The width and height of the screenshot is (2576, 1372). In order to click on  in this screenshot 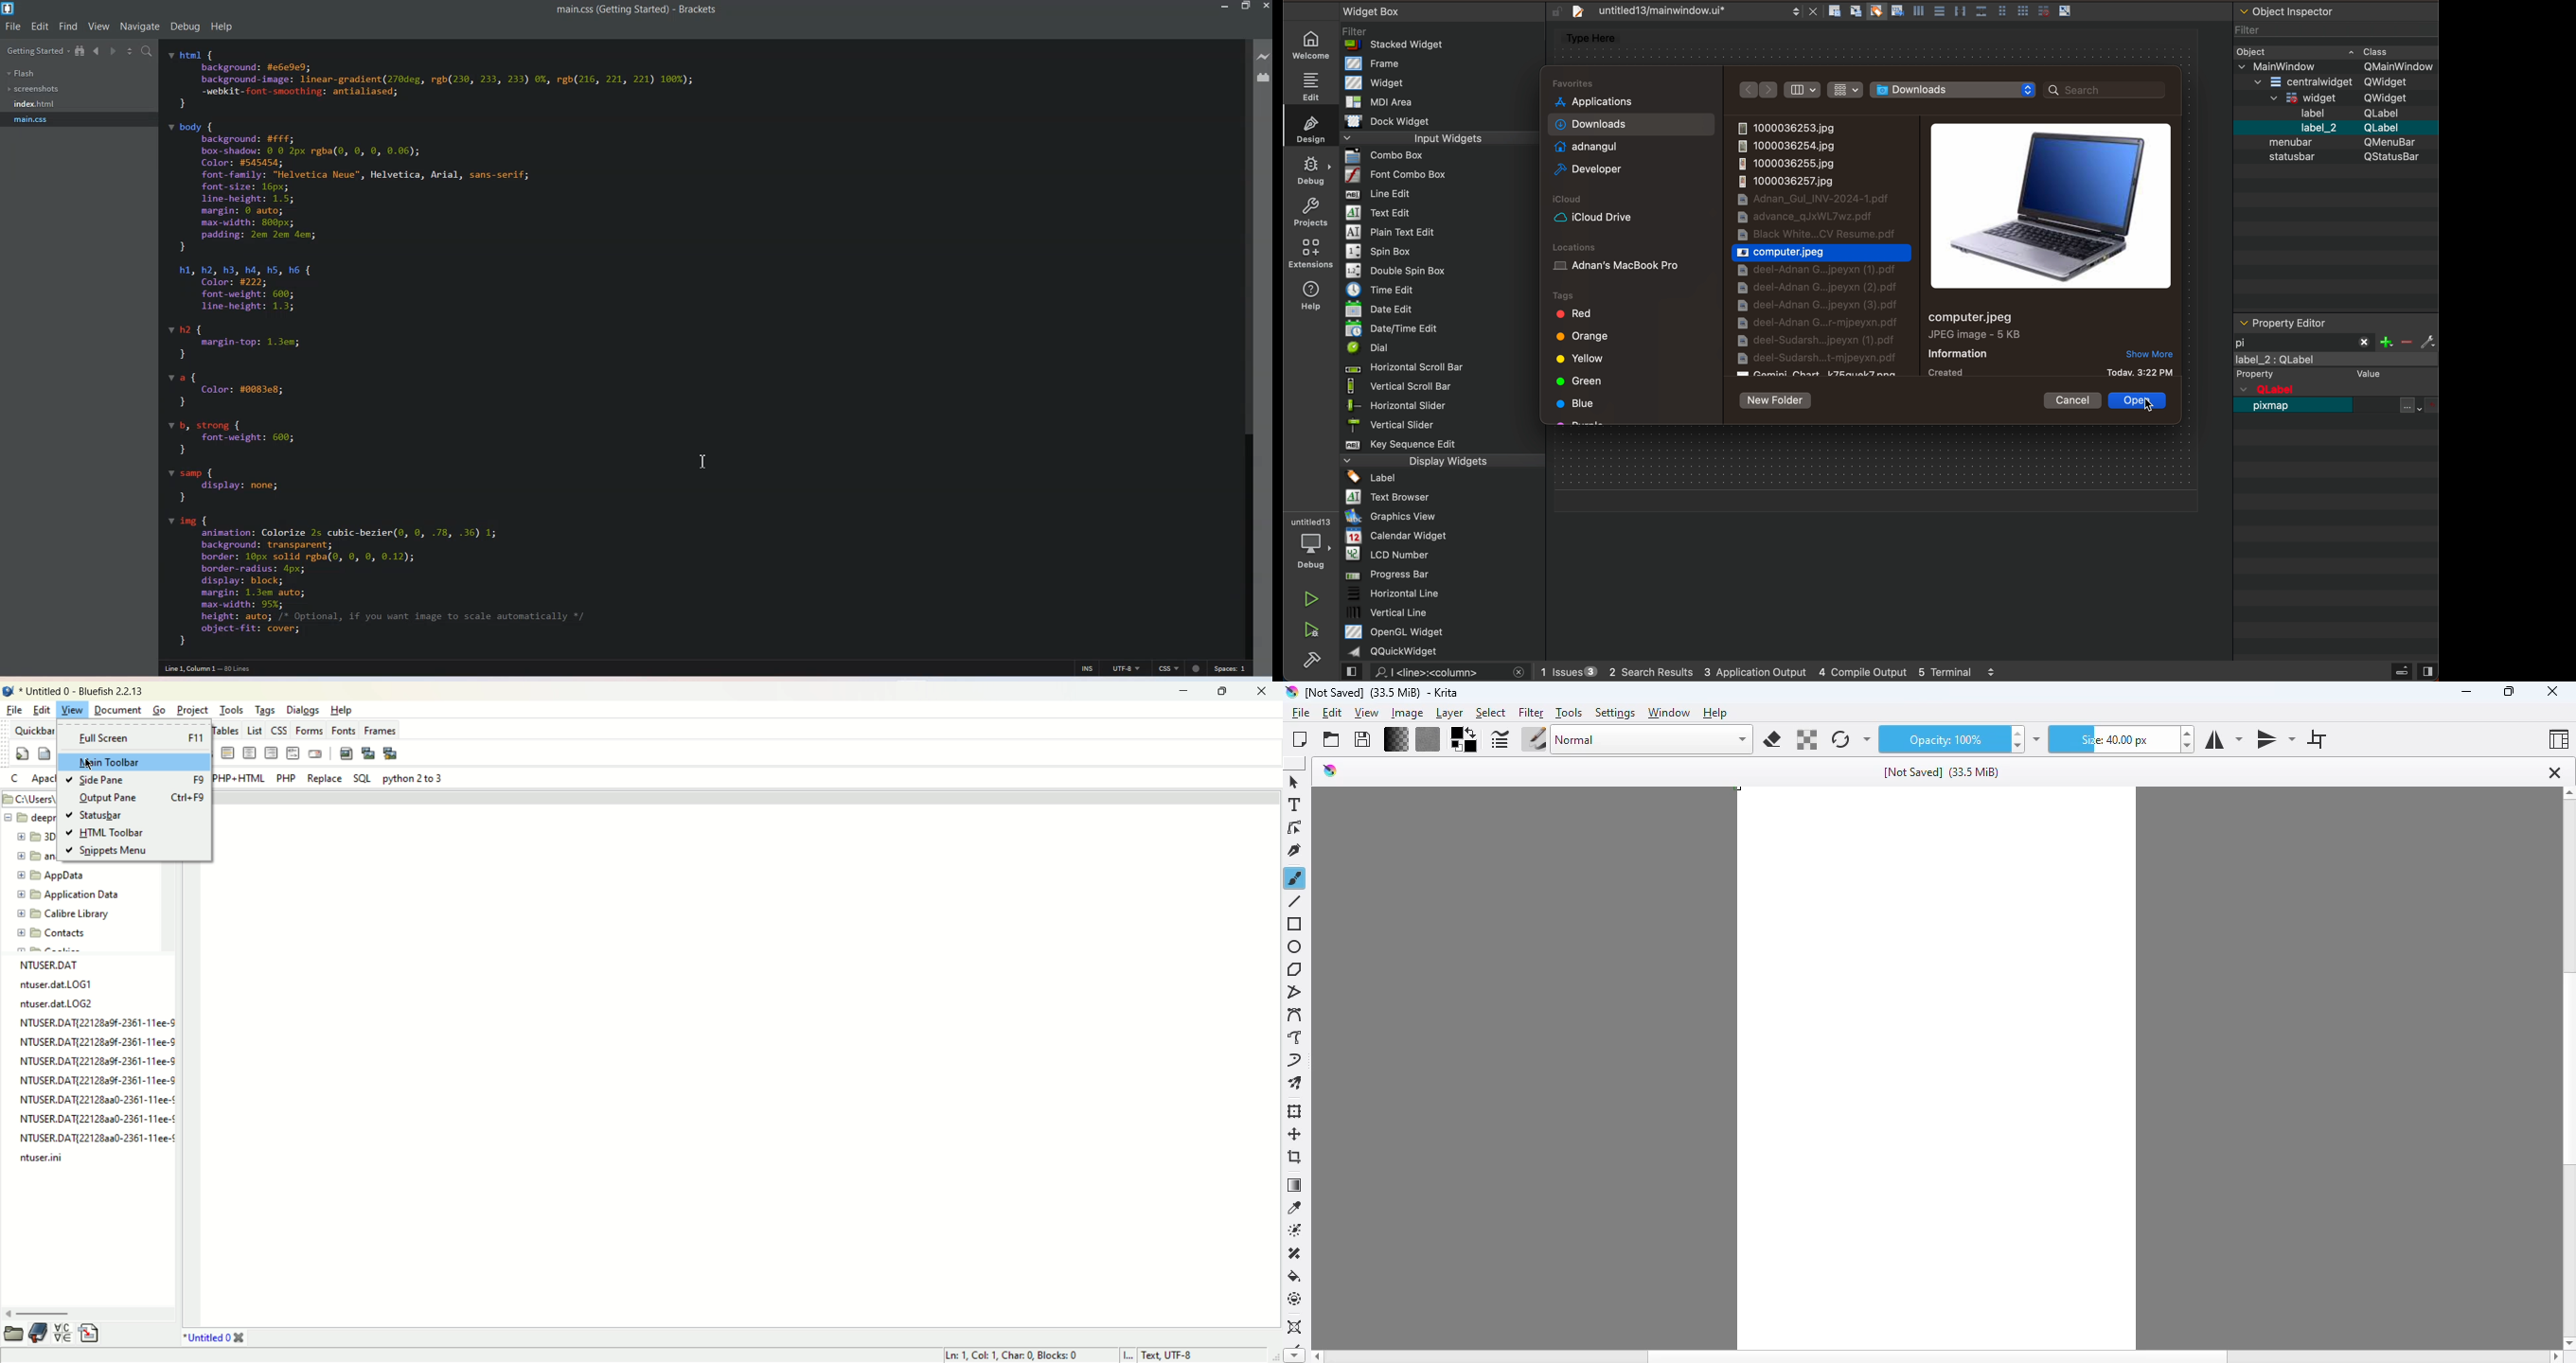, I will do `click(1848, 90)`.